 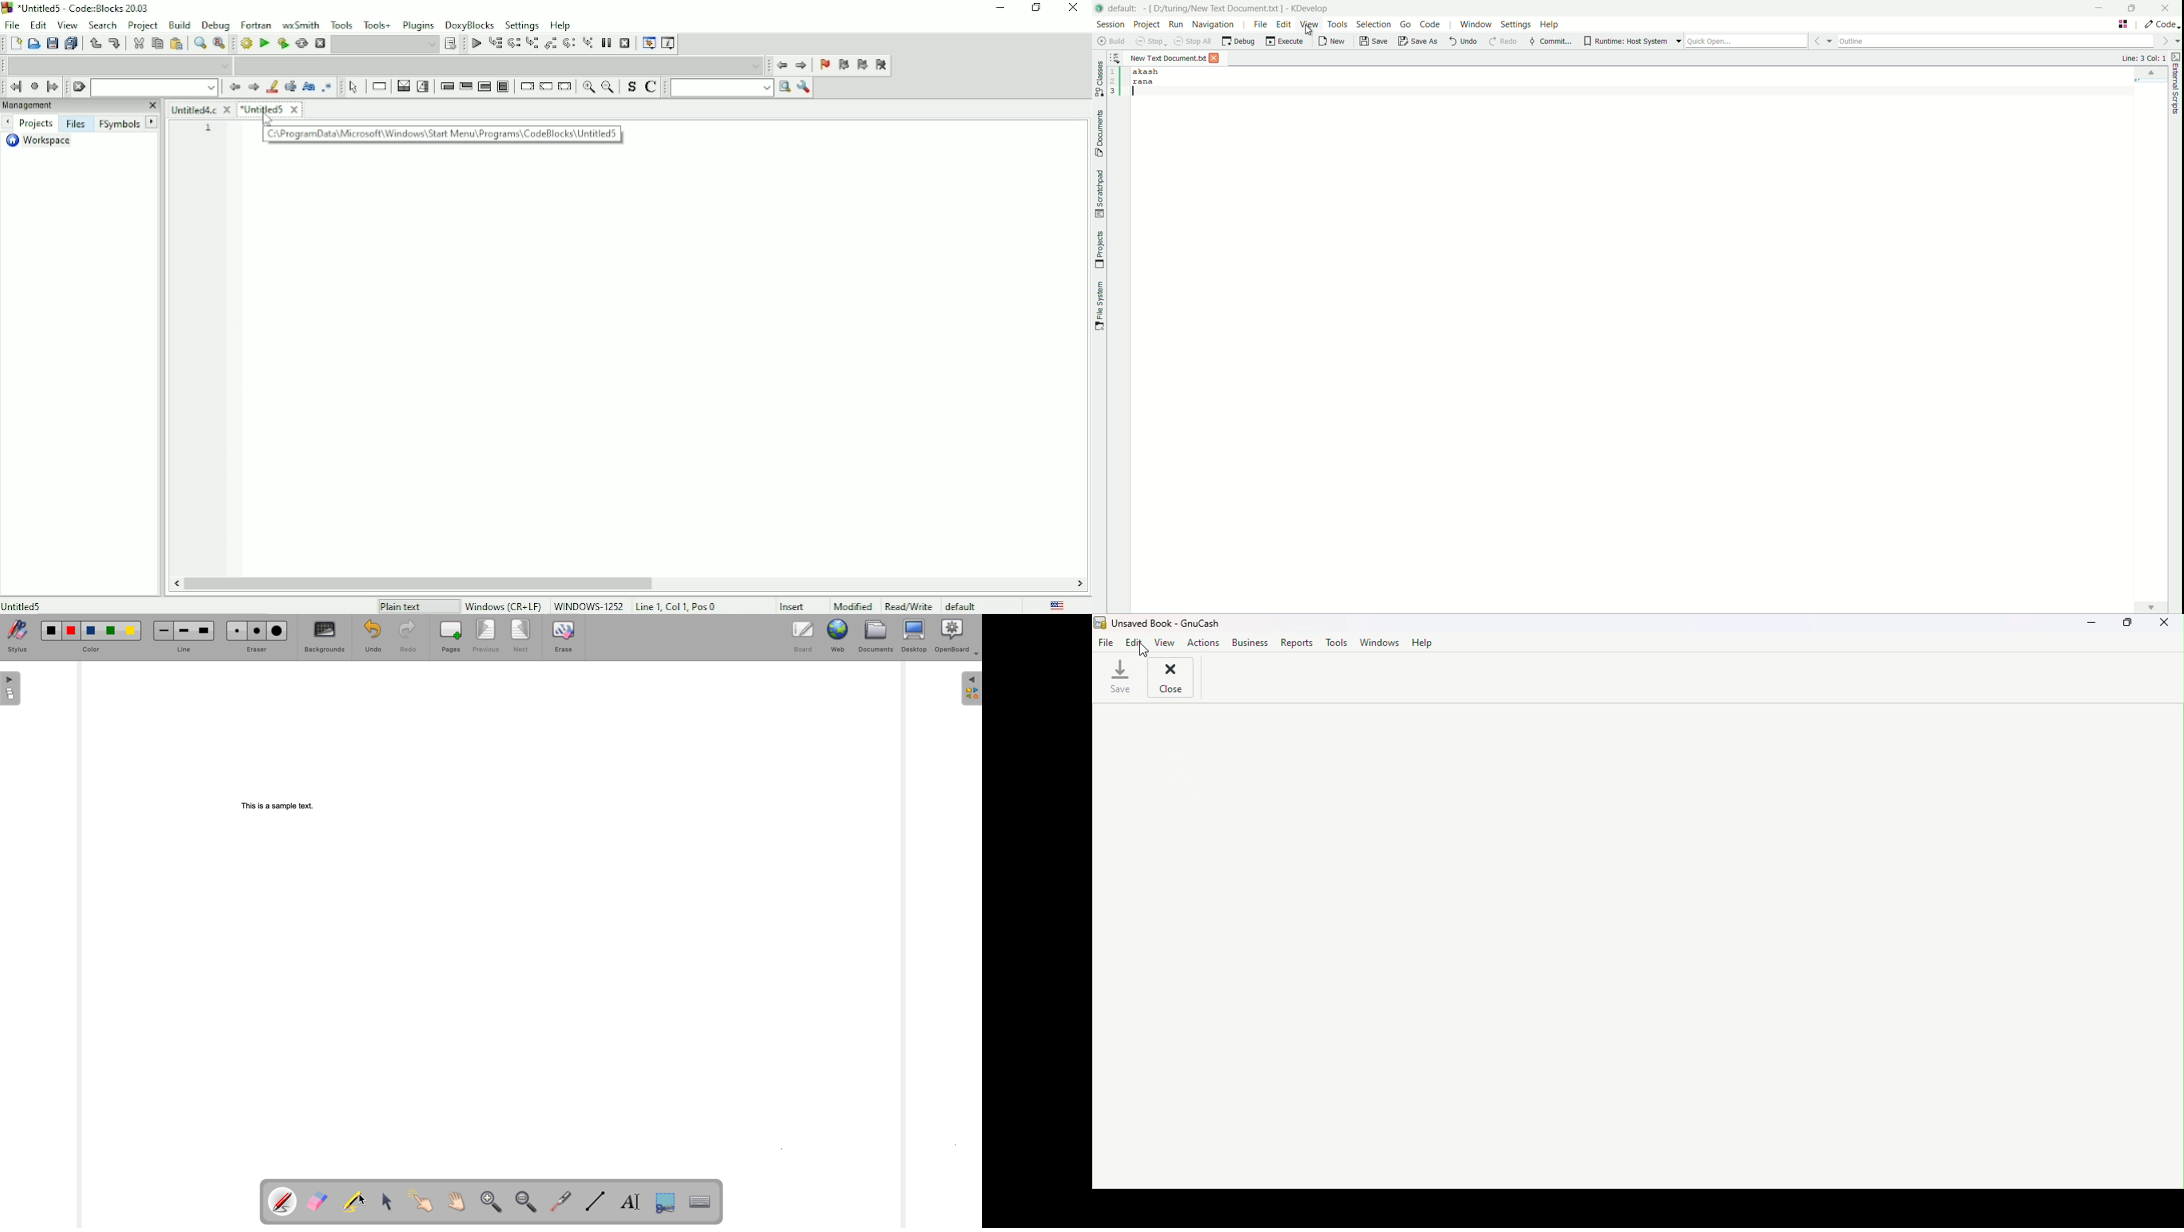 What do you see at coordinates (291, 86) in the screenshot?
I see `Selected text` at bounding box center [291, 86].